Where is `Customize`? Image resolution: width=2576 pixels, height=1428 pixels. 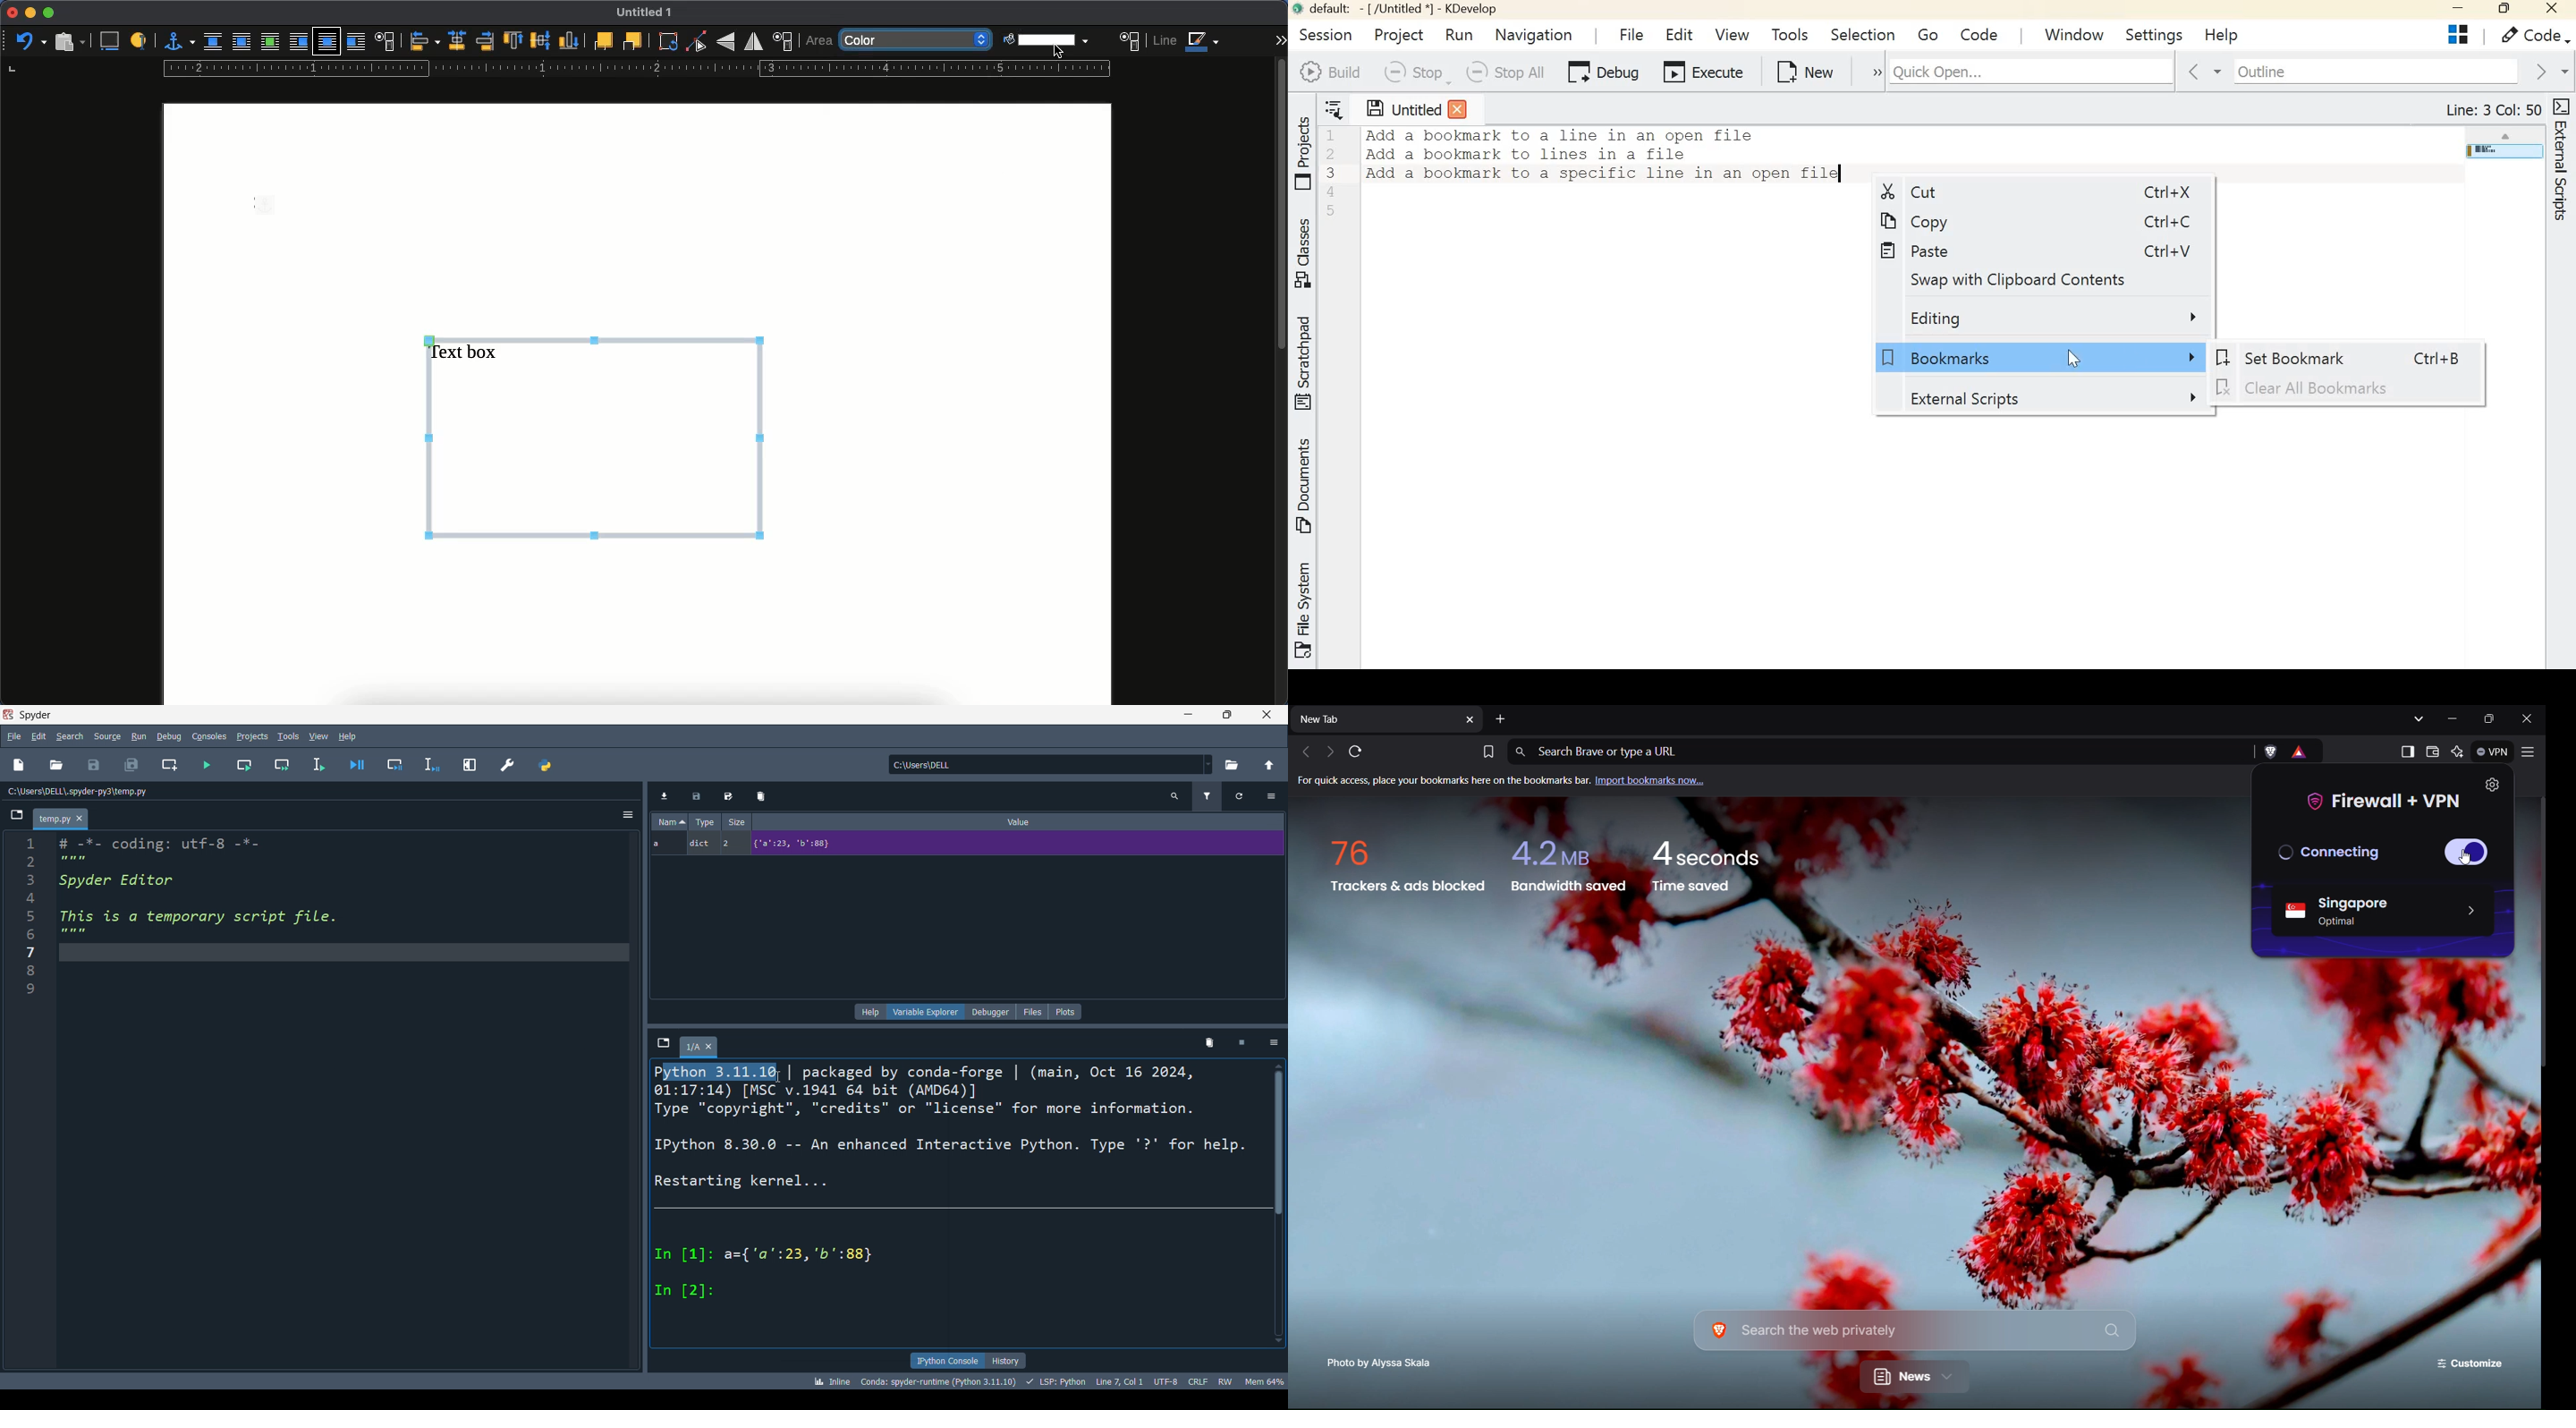 Customize is located at coordinates (2468, 1362).